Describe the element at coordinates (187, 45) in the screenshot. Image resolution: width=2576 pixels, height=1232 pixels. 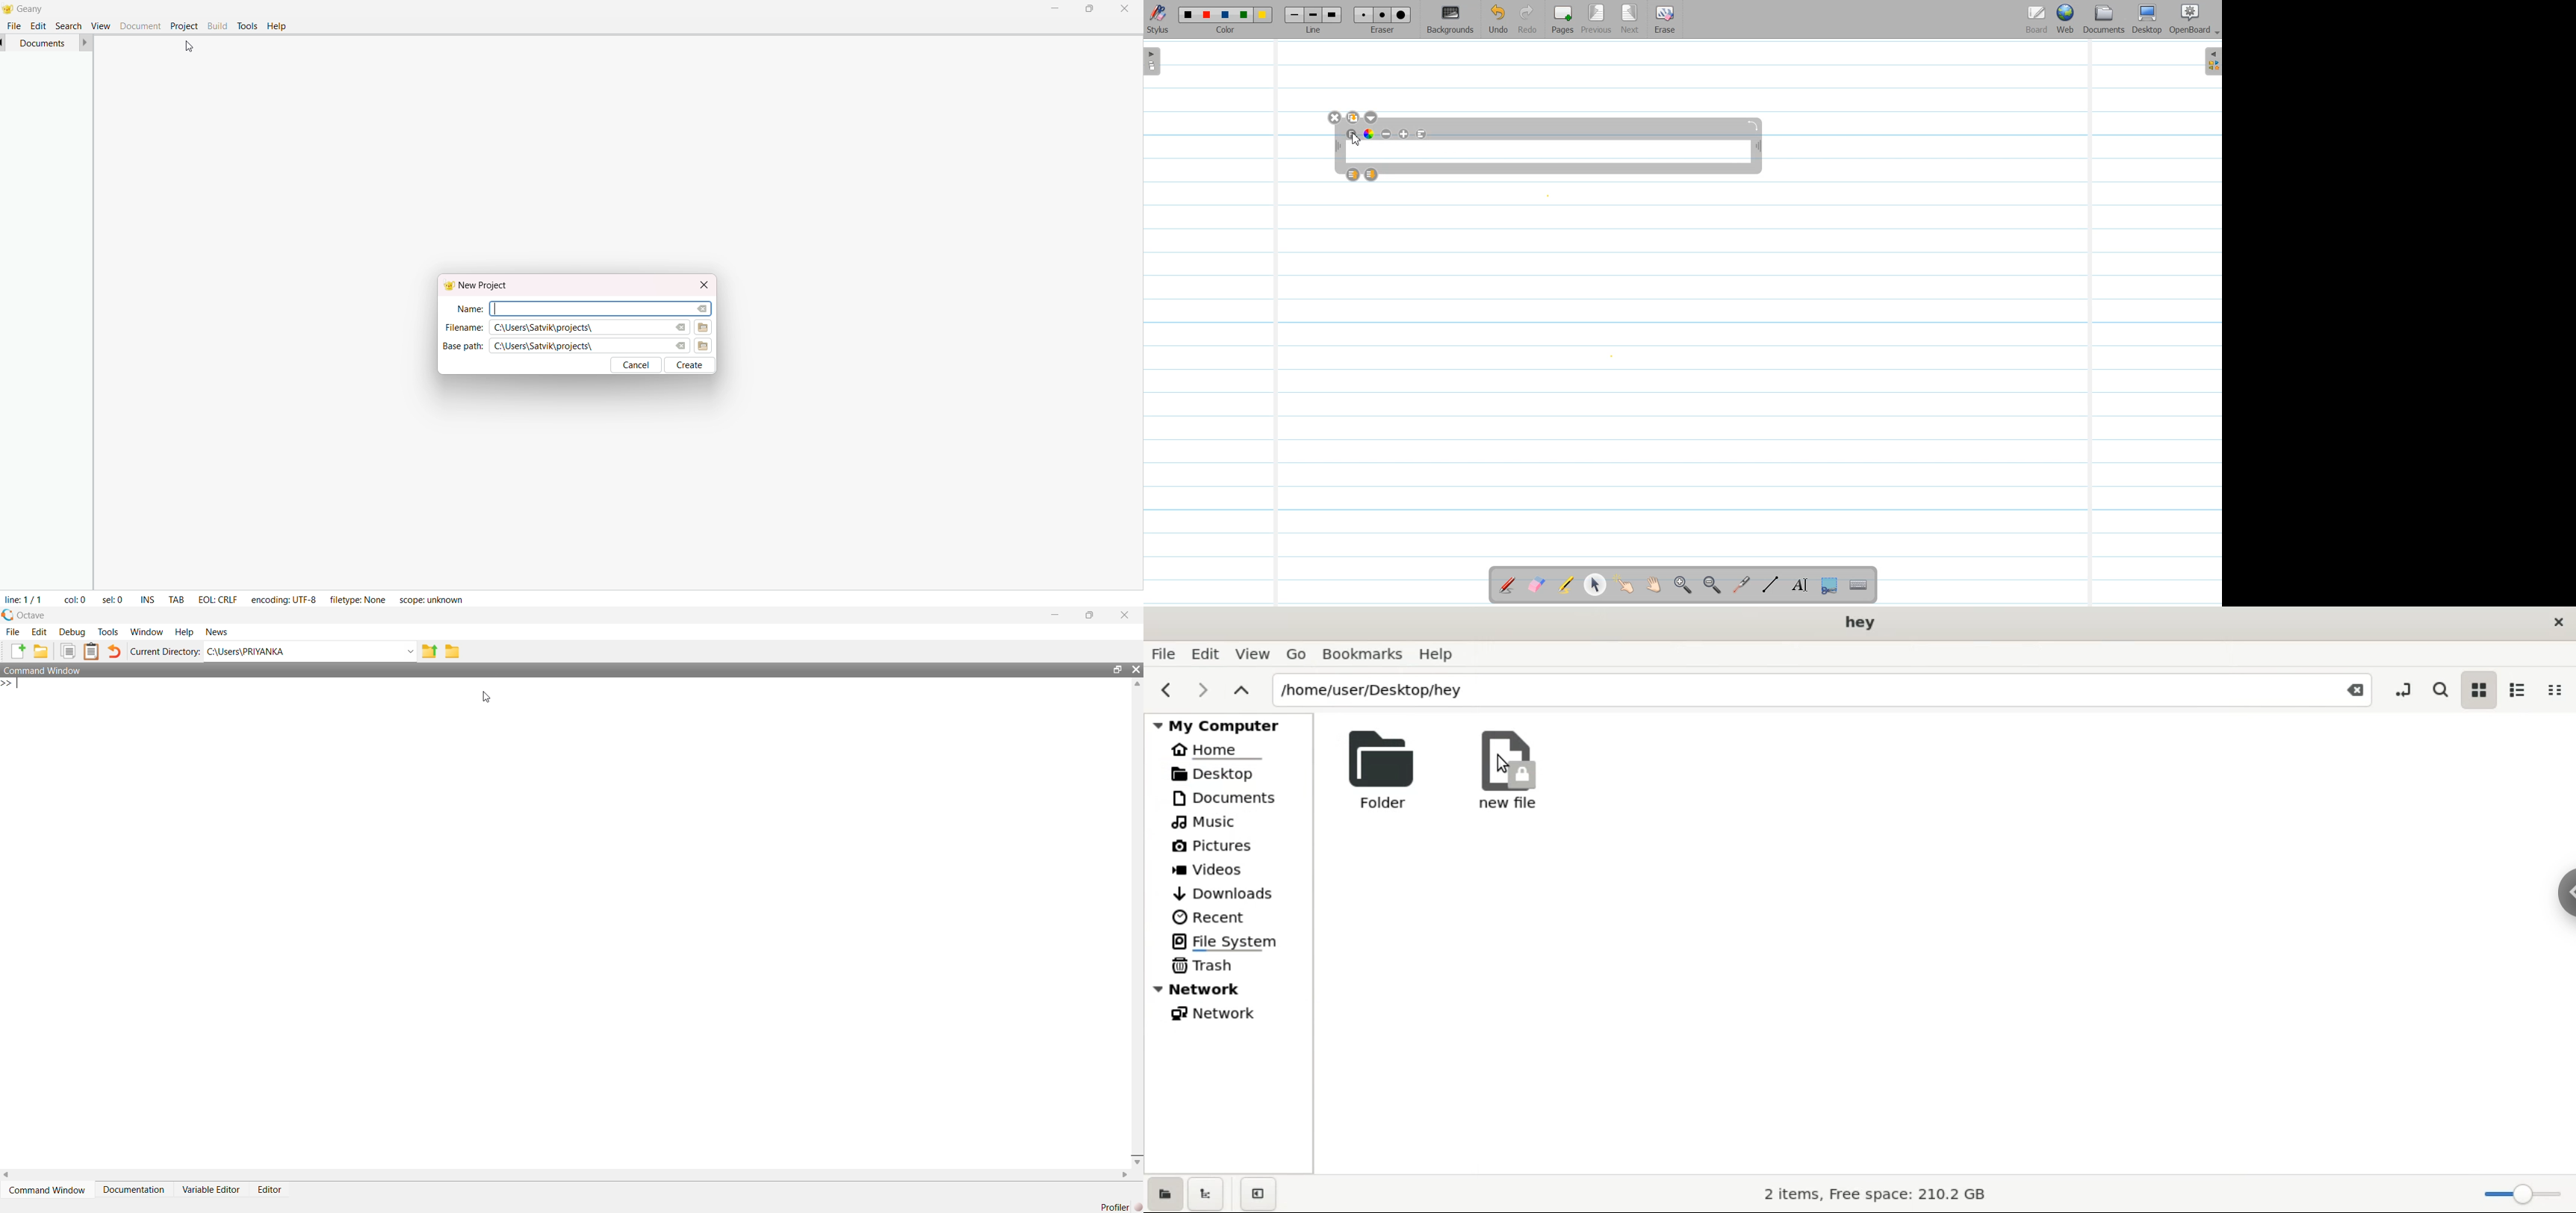
I see `cursor` at that location.